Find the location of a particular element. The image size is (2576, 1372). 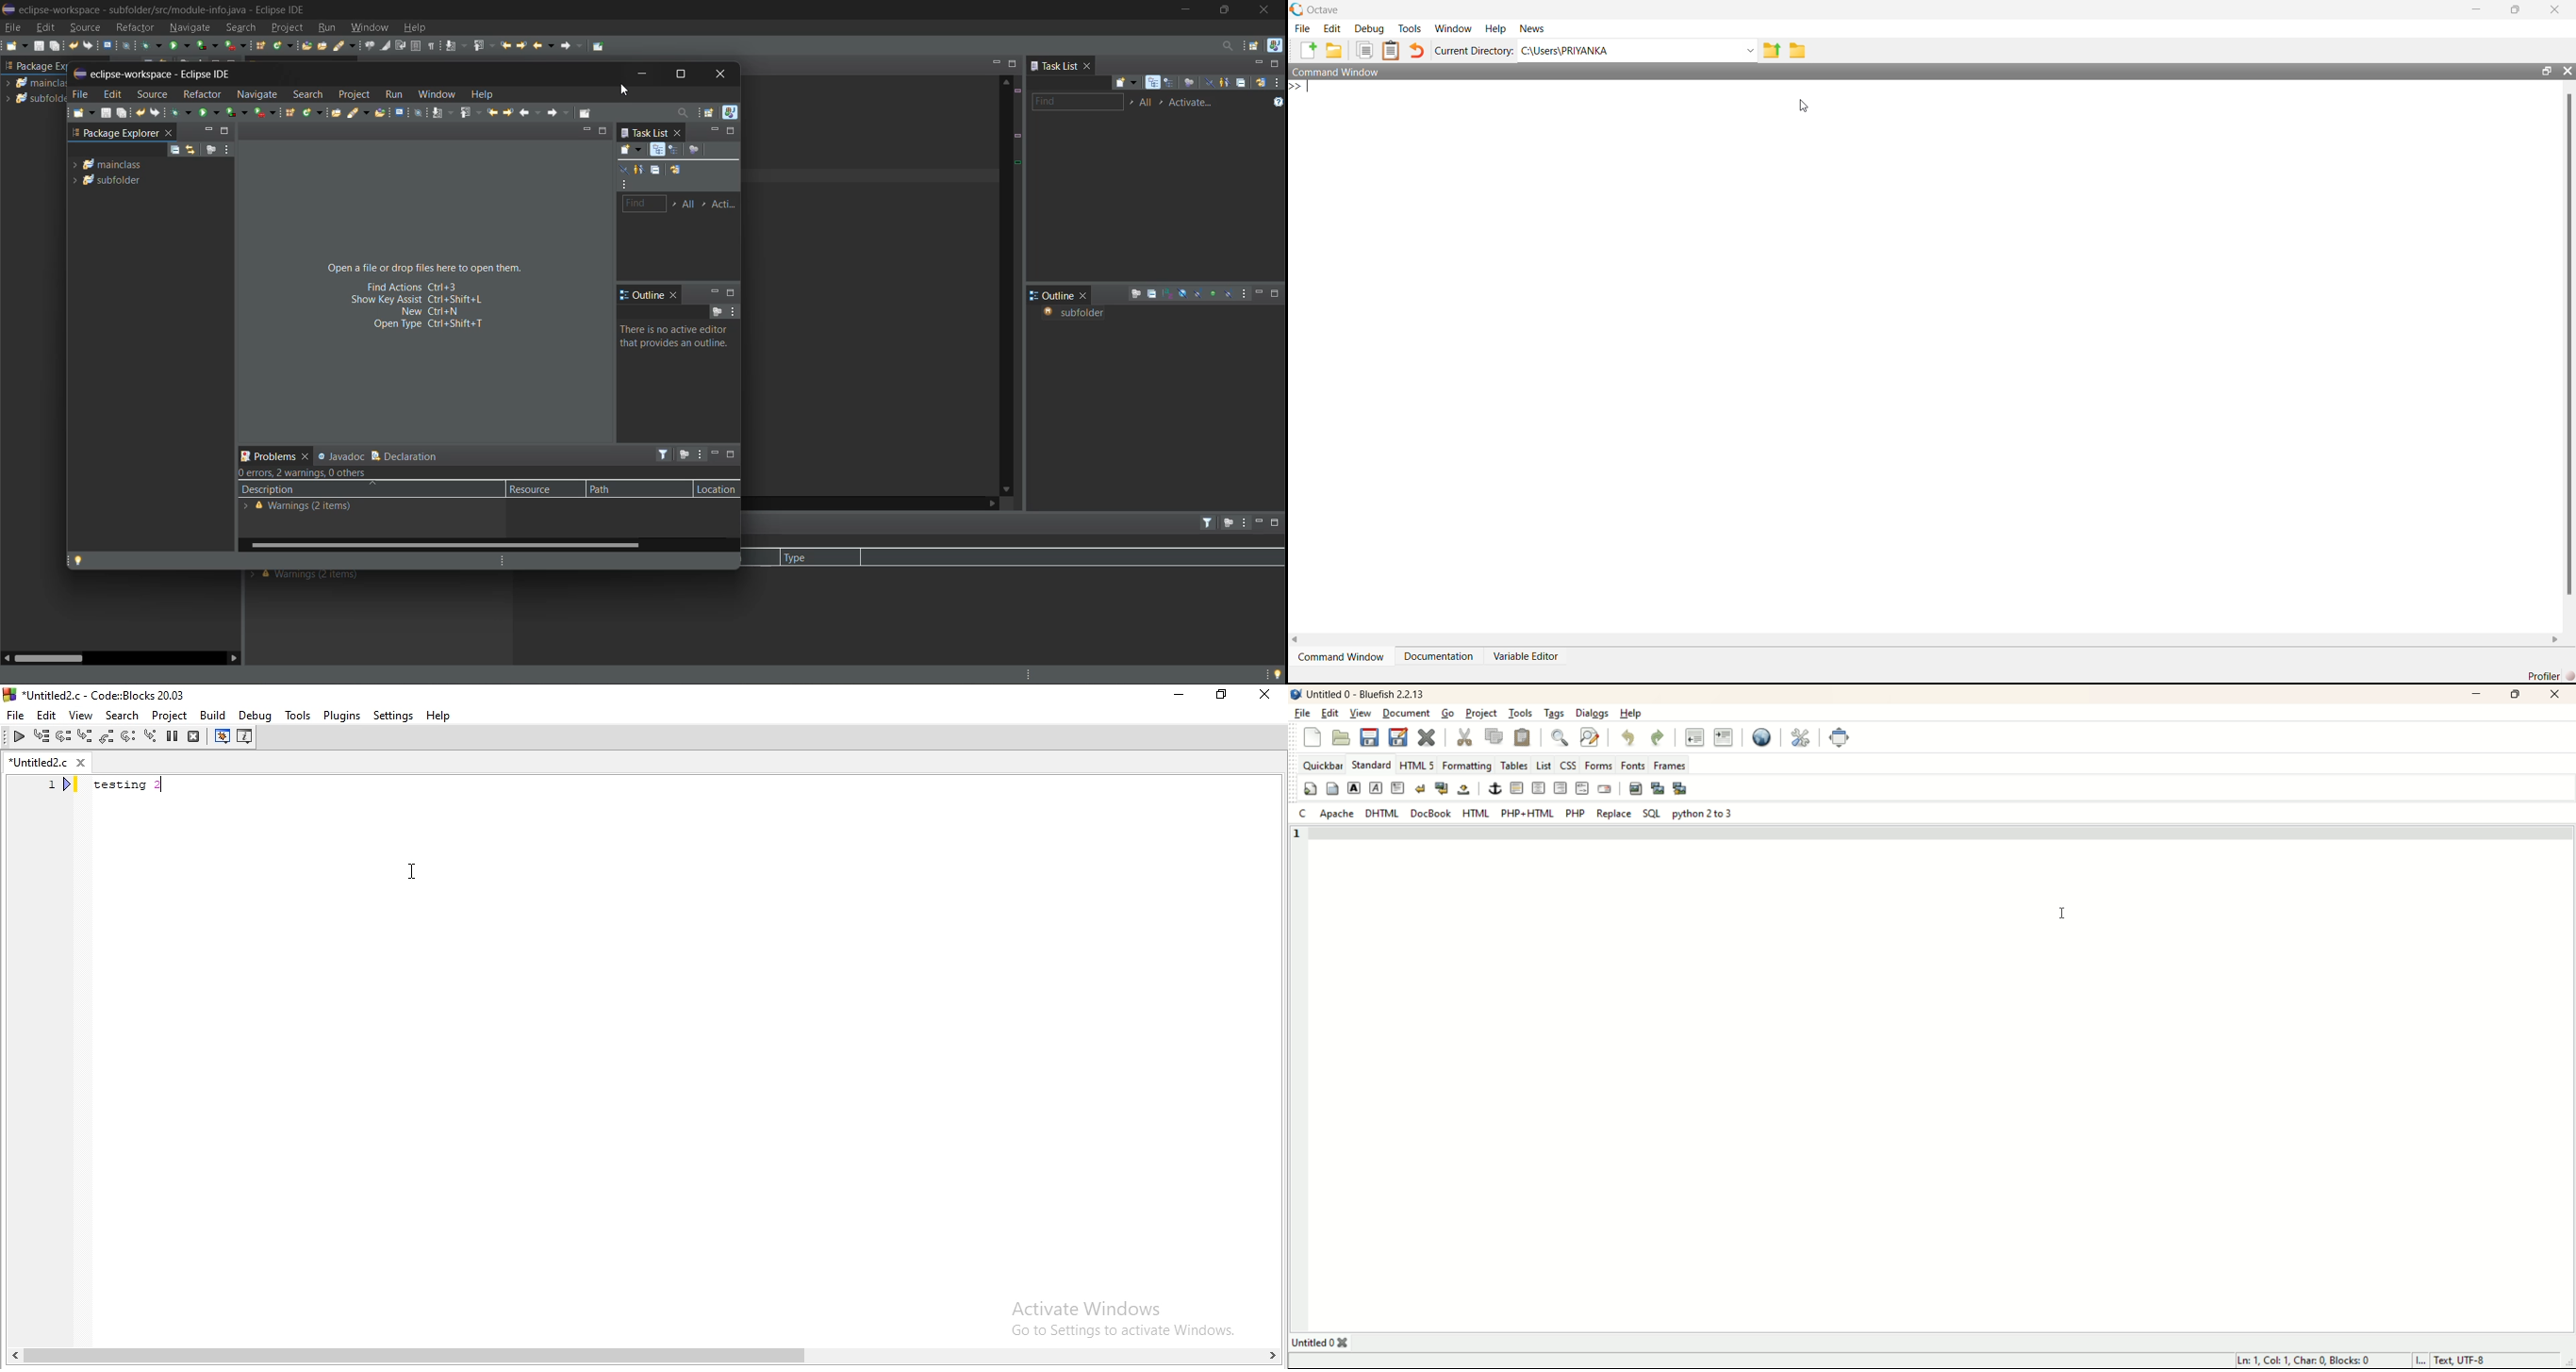

anchor/hyperlink is located at coordinates (1495, 787).